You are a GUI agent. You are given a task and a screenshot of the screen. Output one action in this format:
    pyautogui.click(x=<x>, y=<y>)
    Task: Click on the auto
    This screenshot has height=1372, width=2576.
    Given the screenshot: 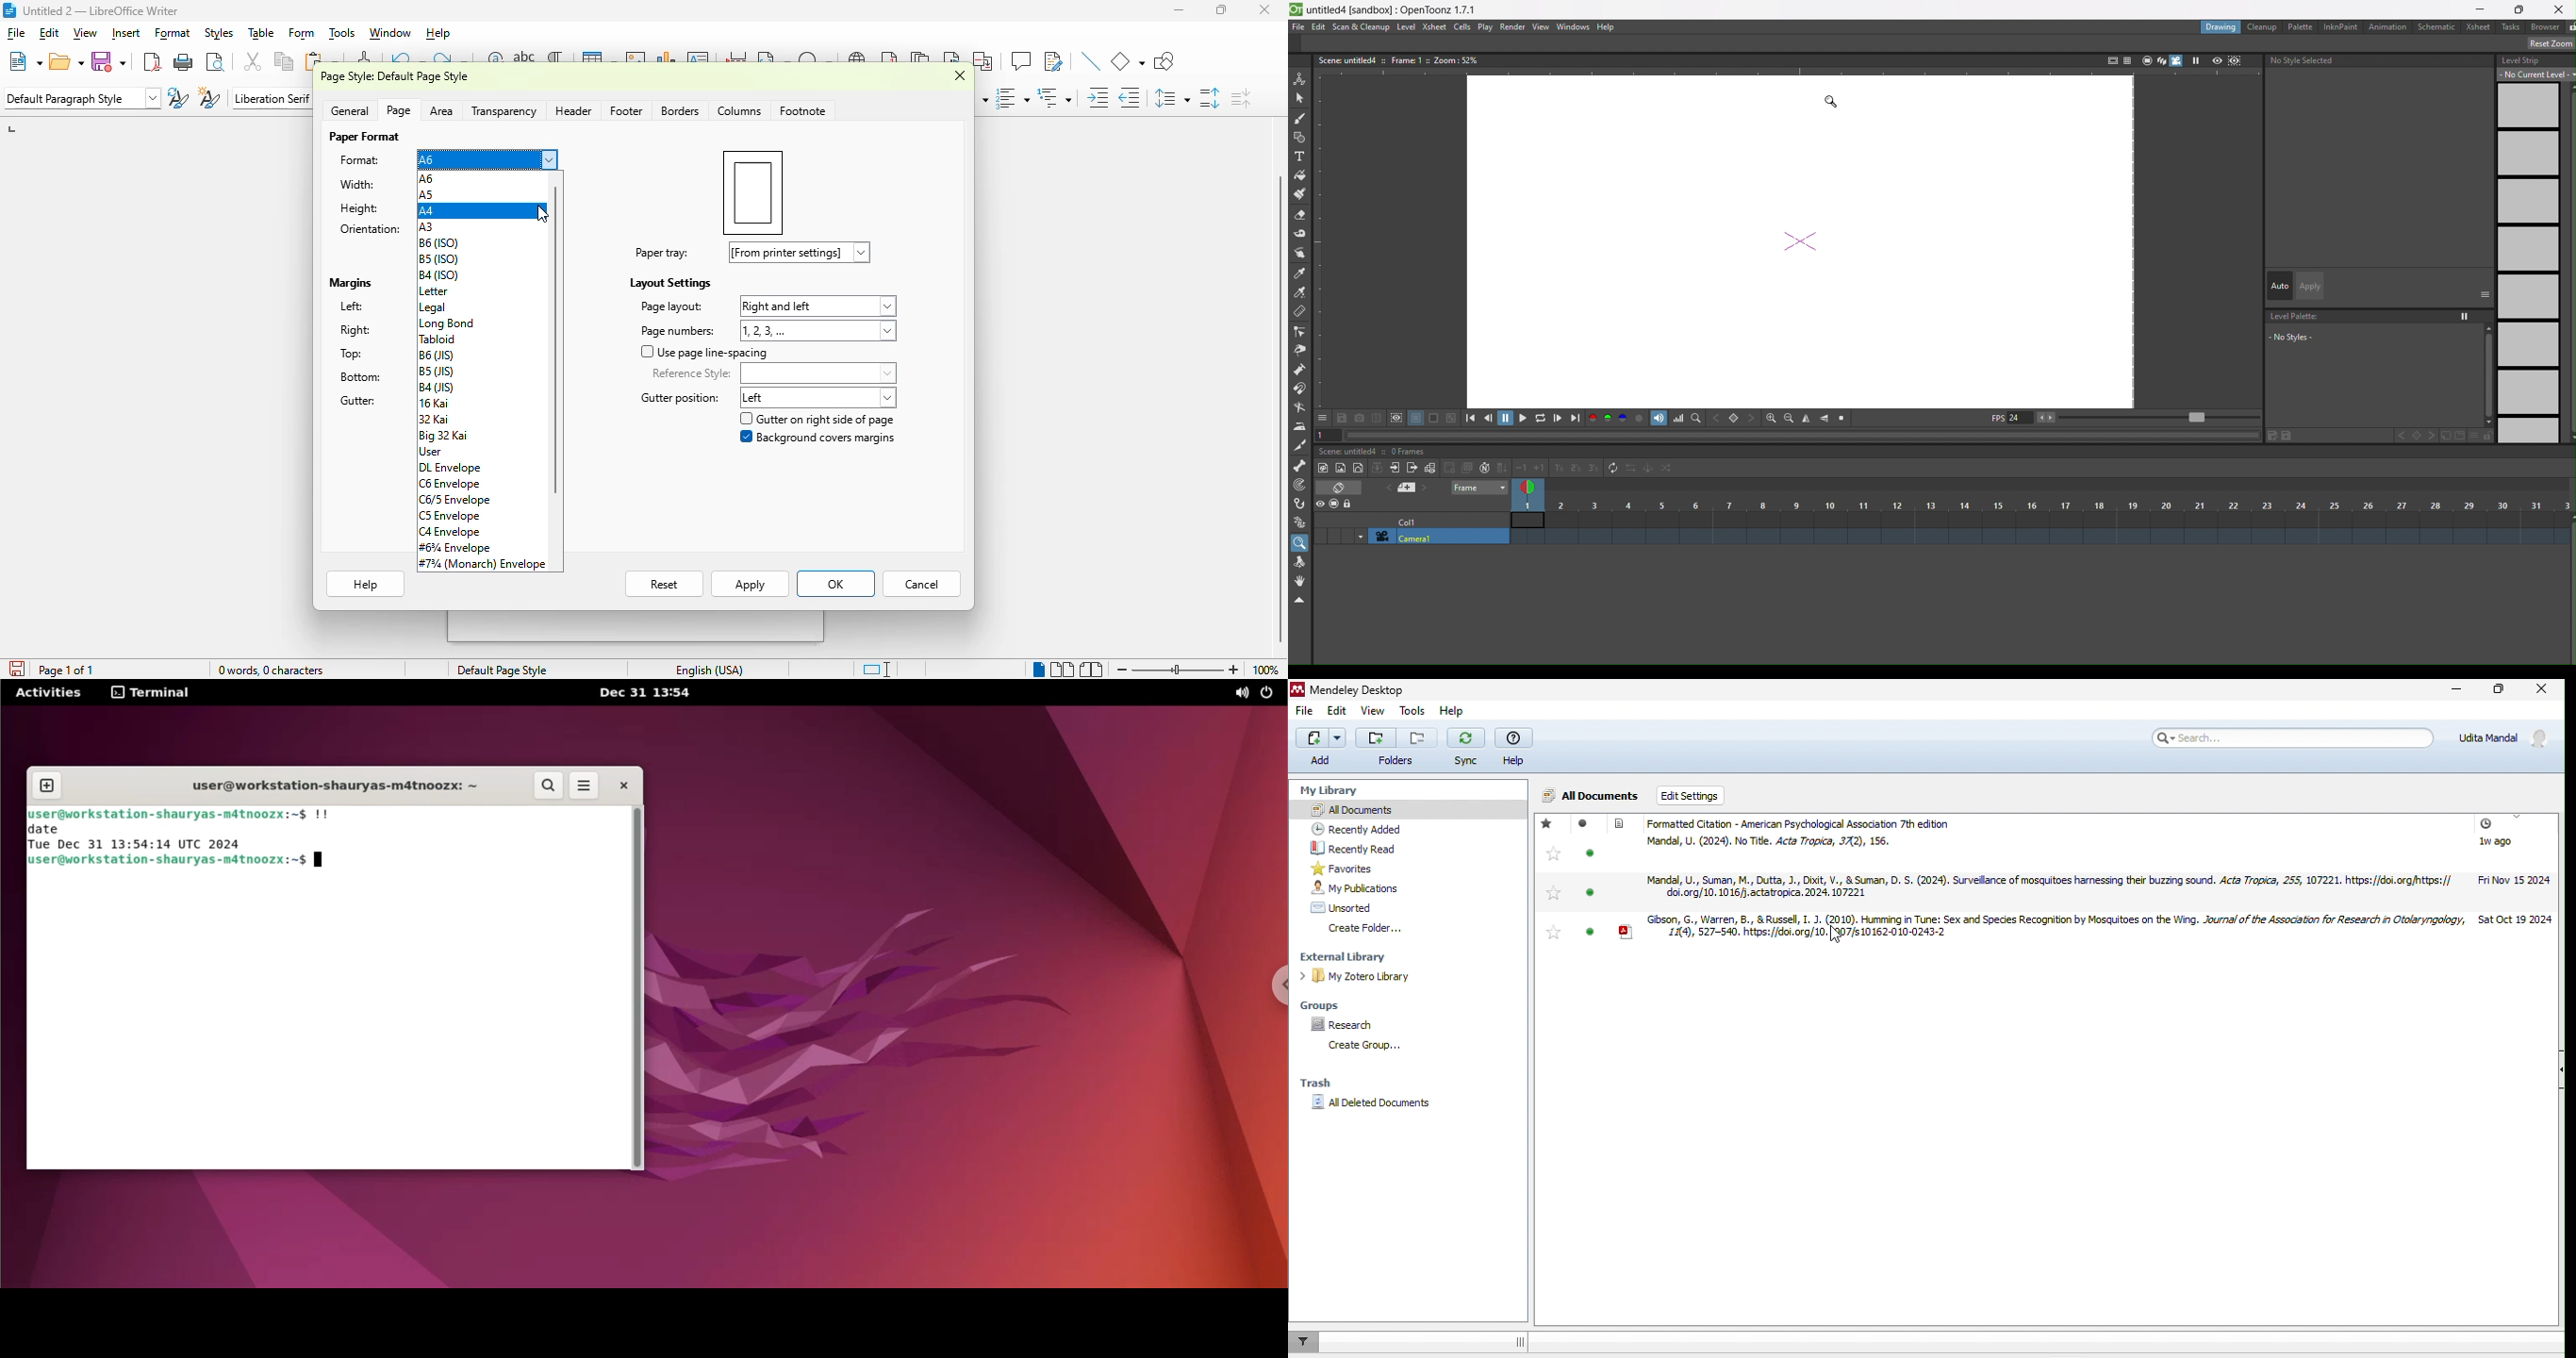 What is the action you would take?
    pyautogui.click(x=2279, y=285)
    